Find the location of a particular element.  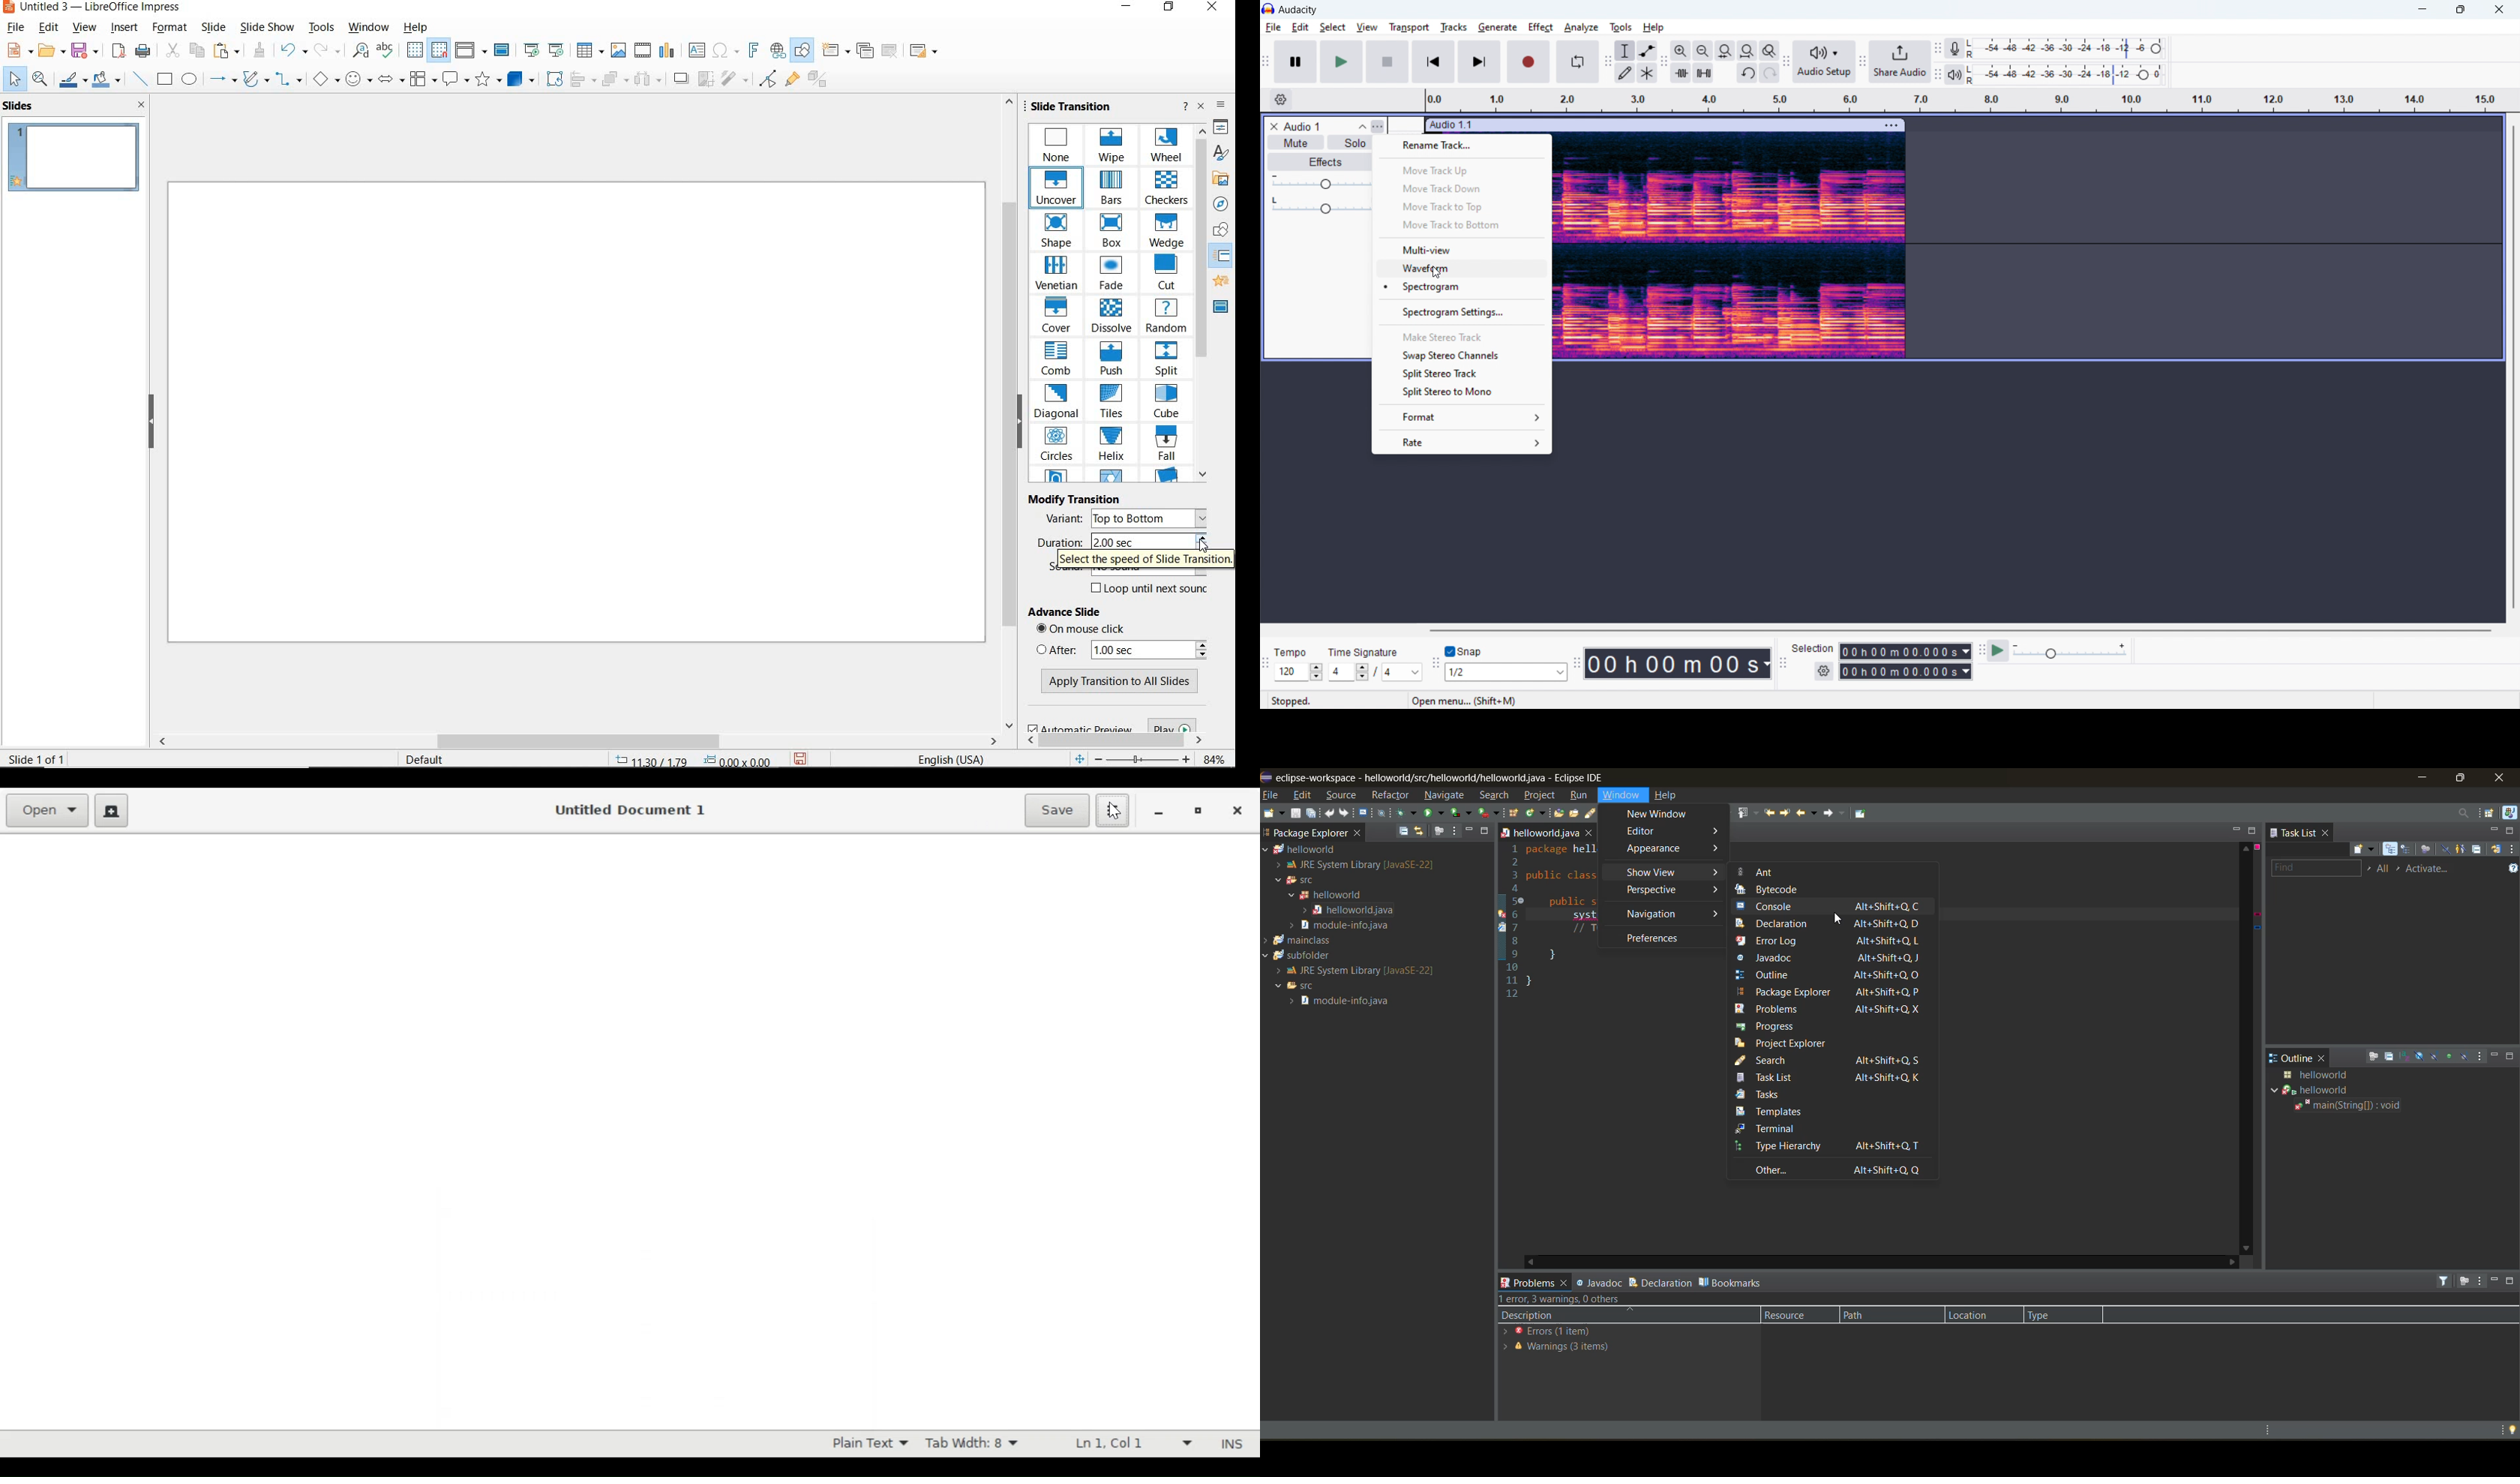

fit project to width is located at coordinates (1747, 50).